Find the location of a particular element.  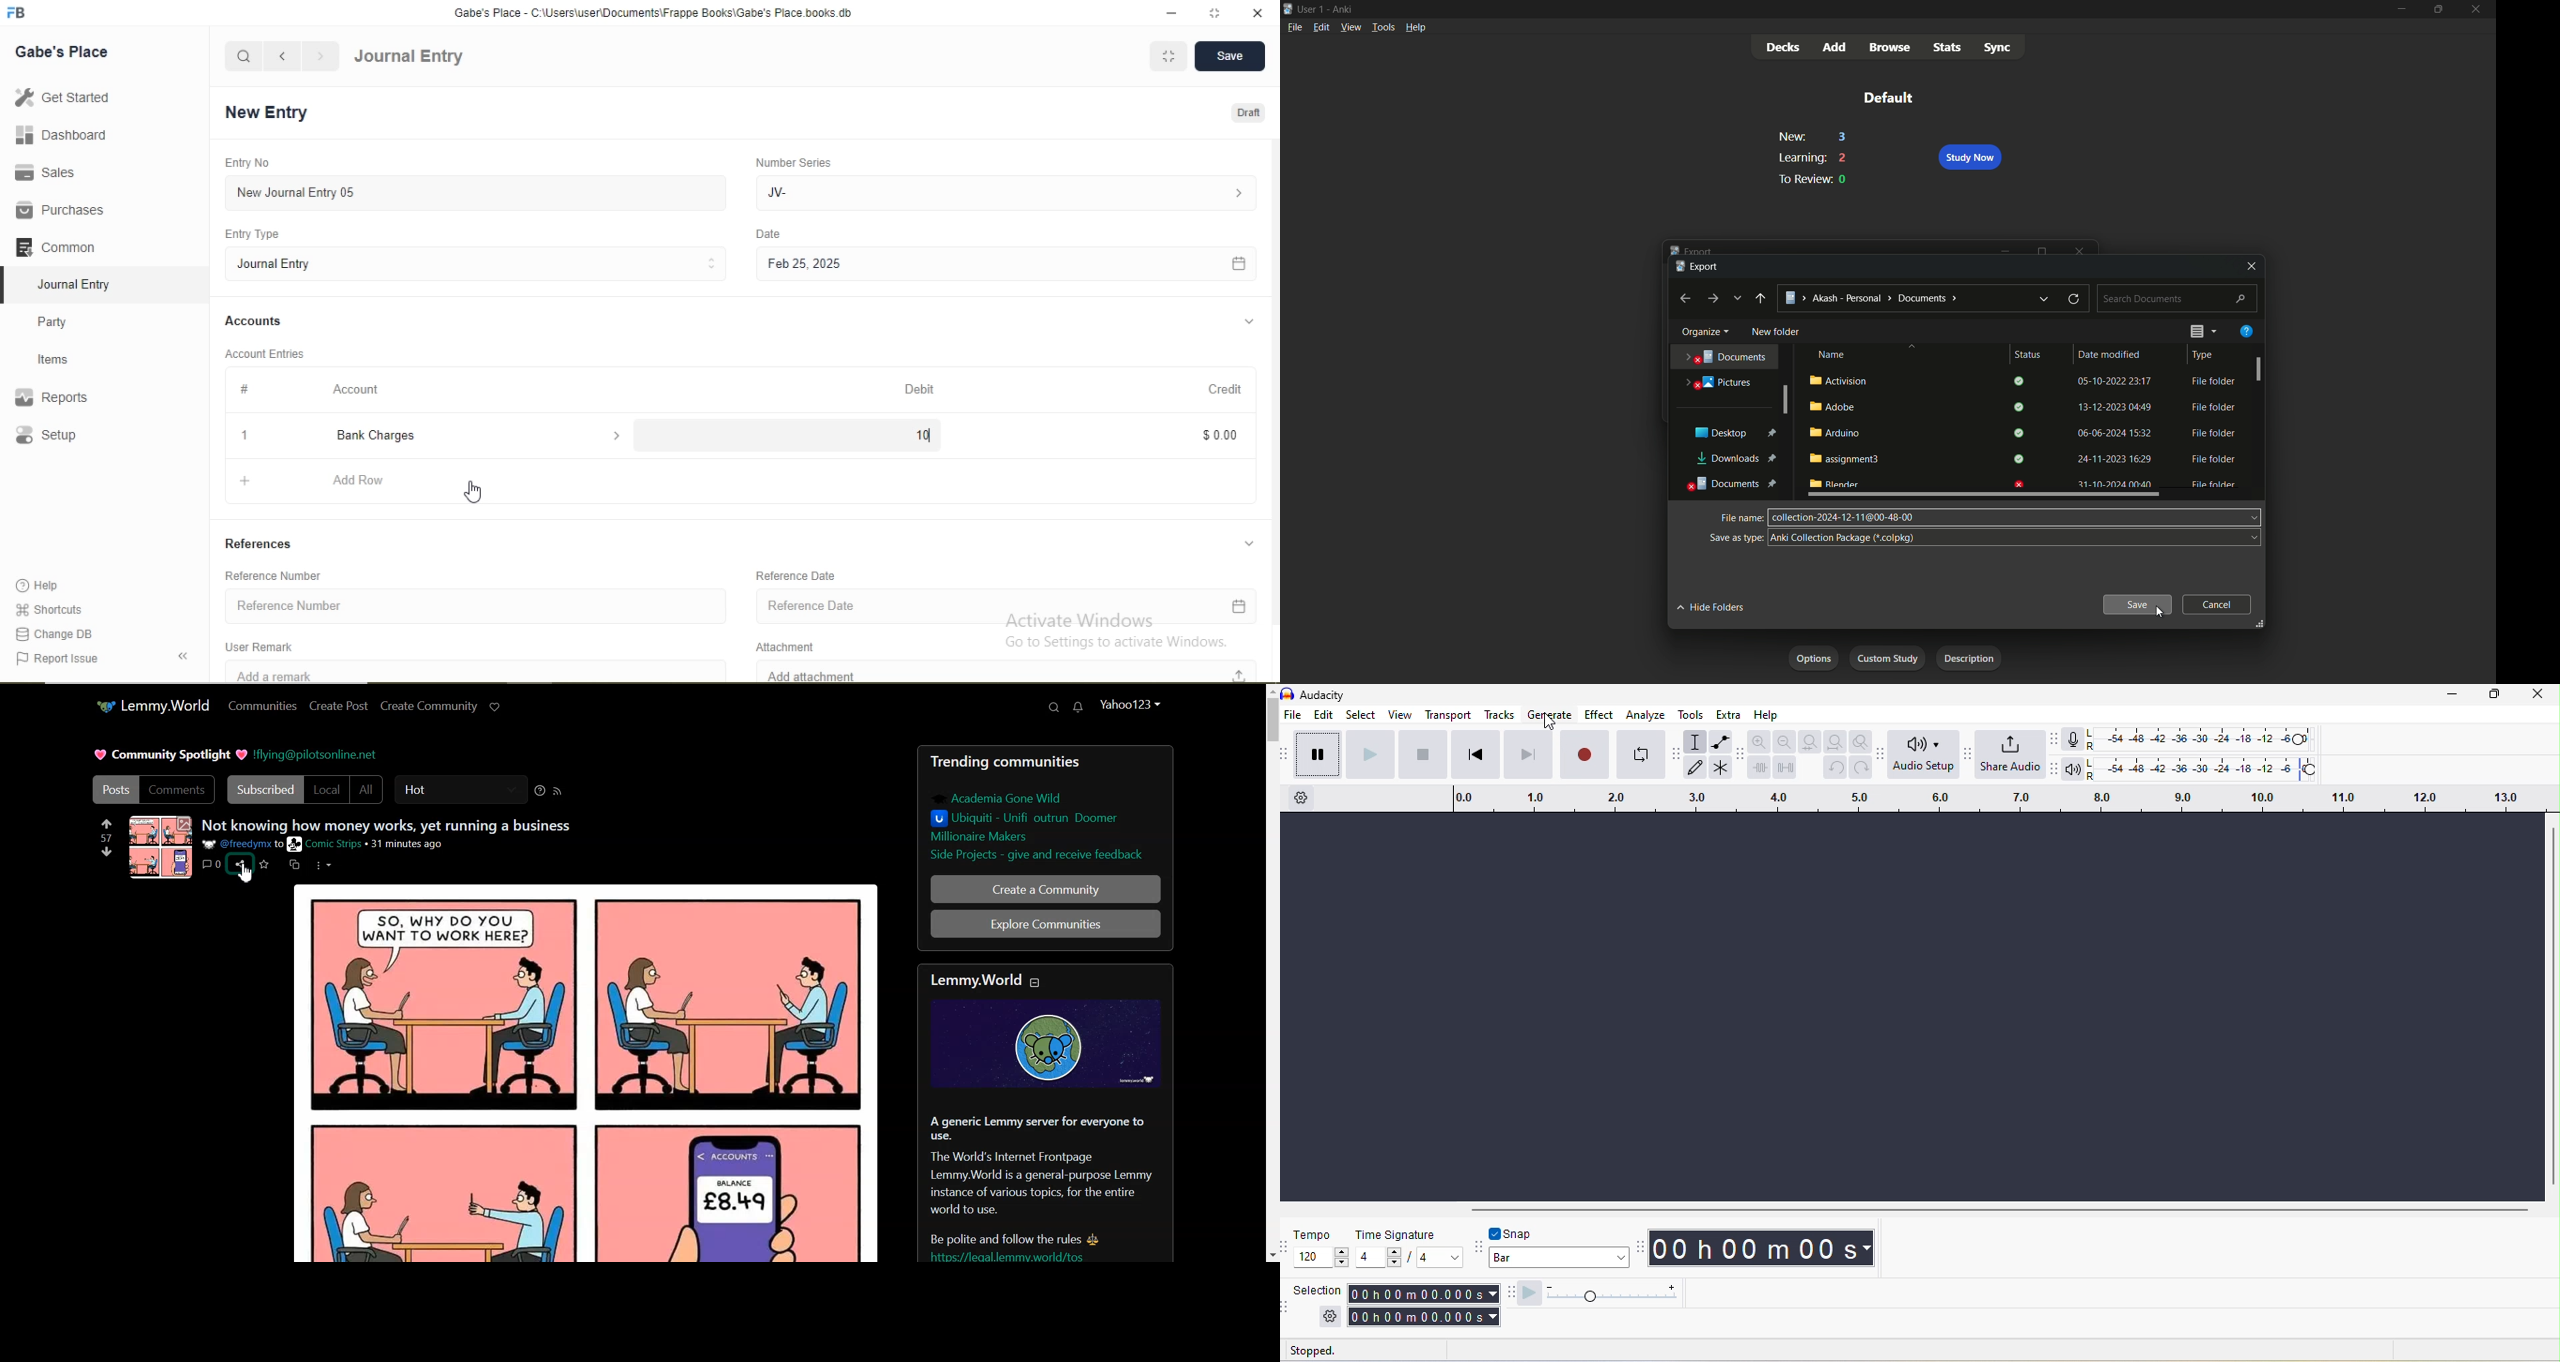

selected is located at coordinates (8, 284).